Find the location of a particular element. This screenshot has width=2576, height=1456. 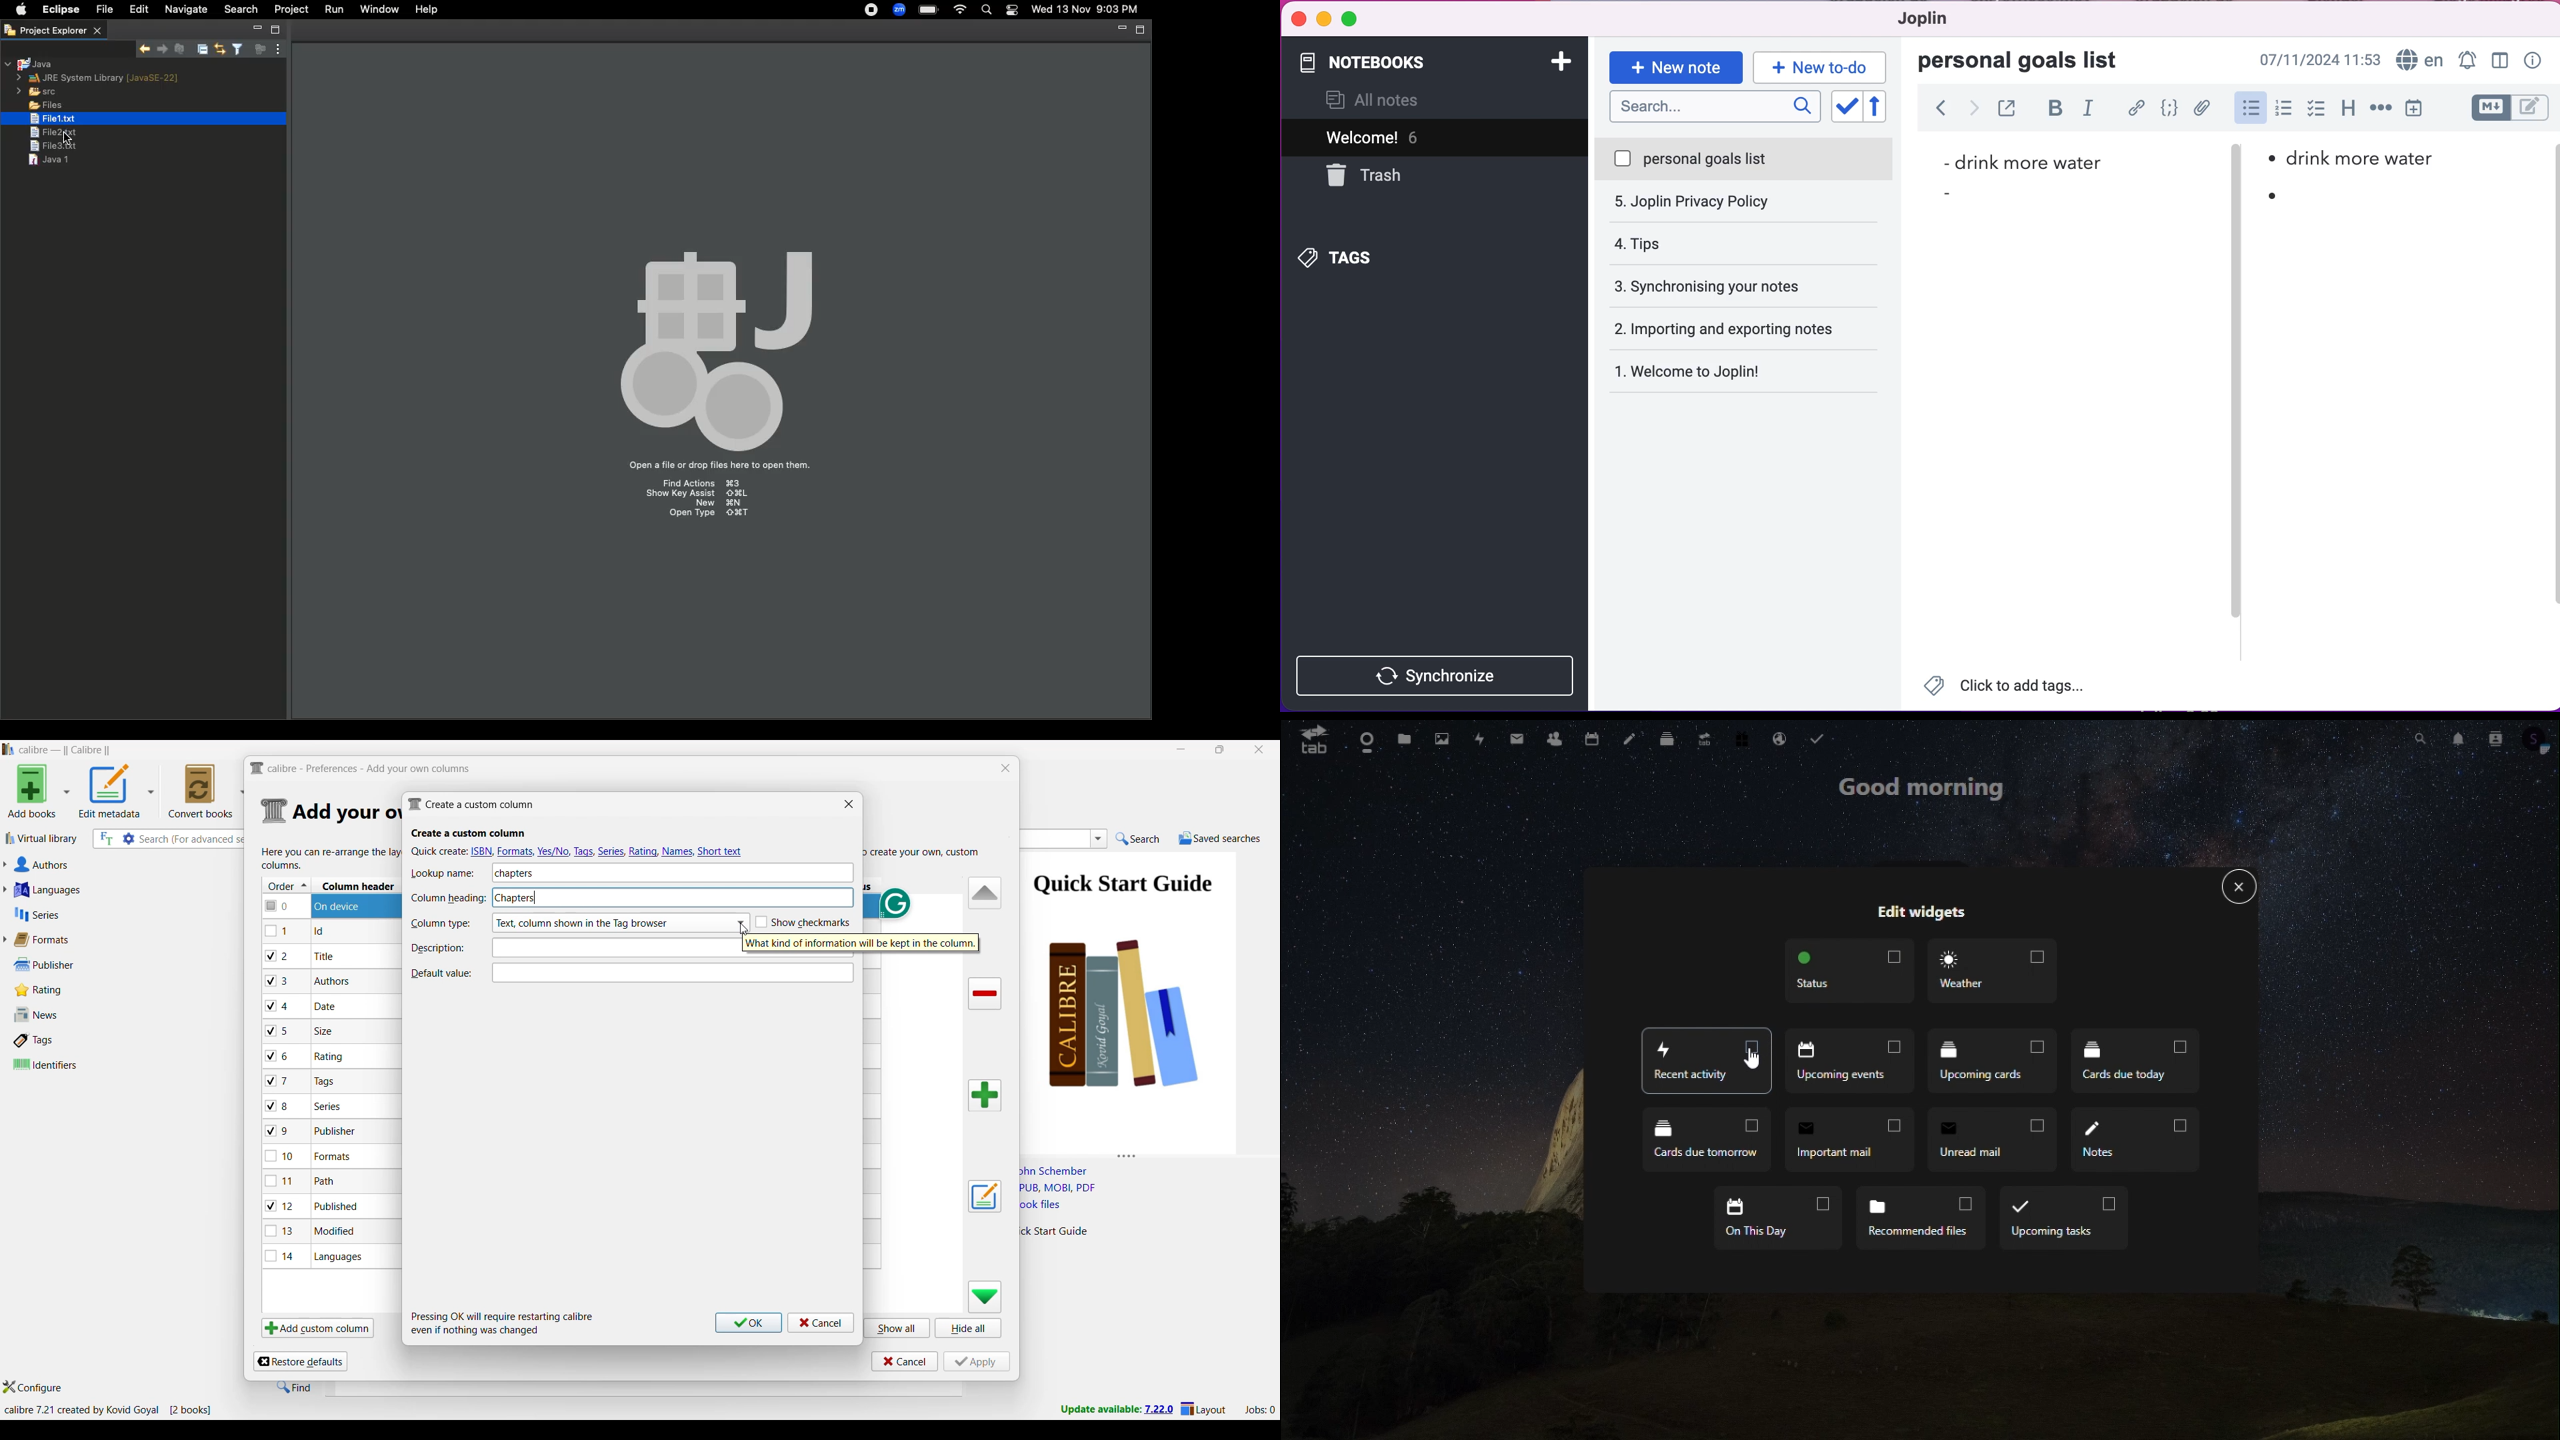

back is located at coordinates (1941, 110).